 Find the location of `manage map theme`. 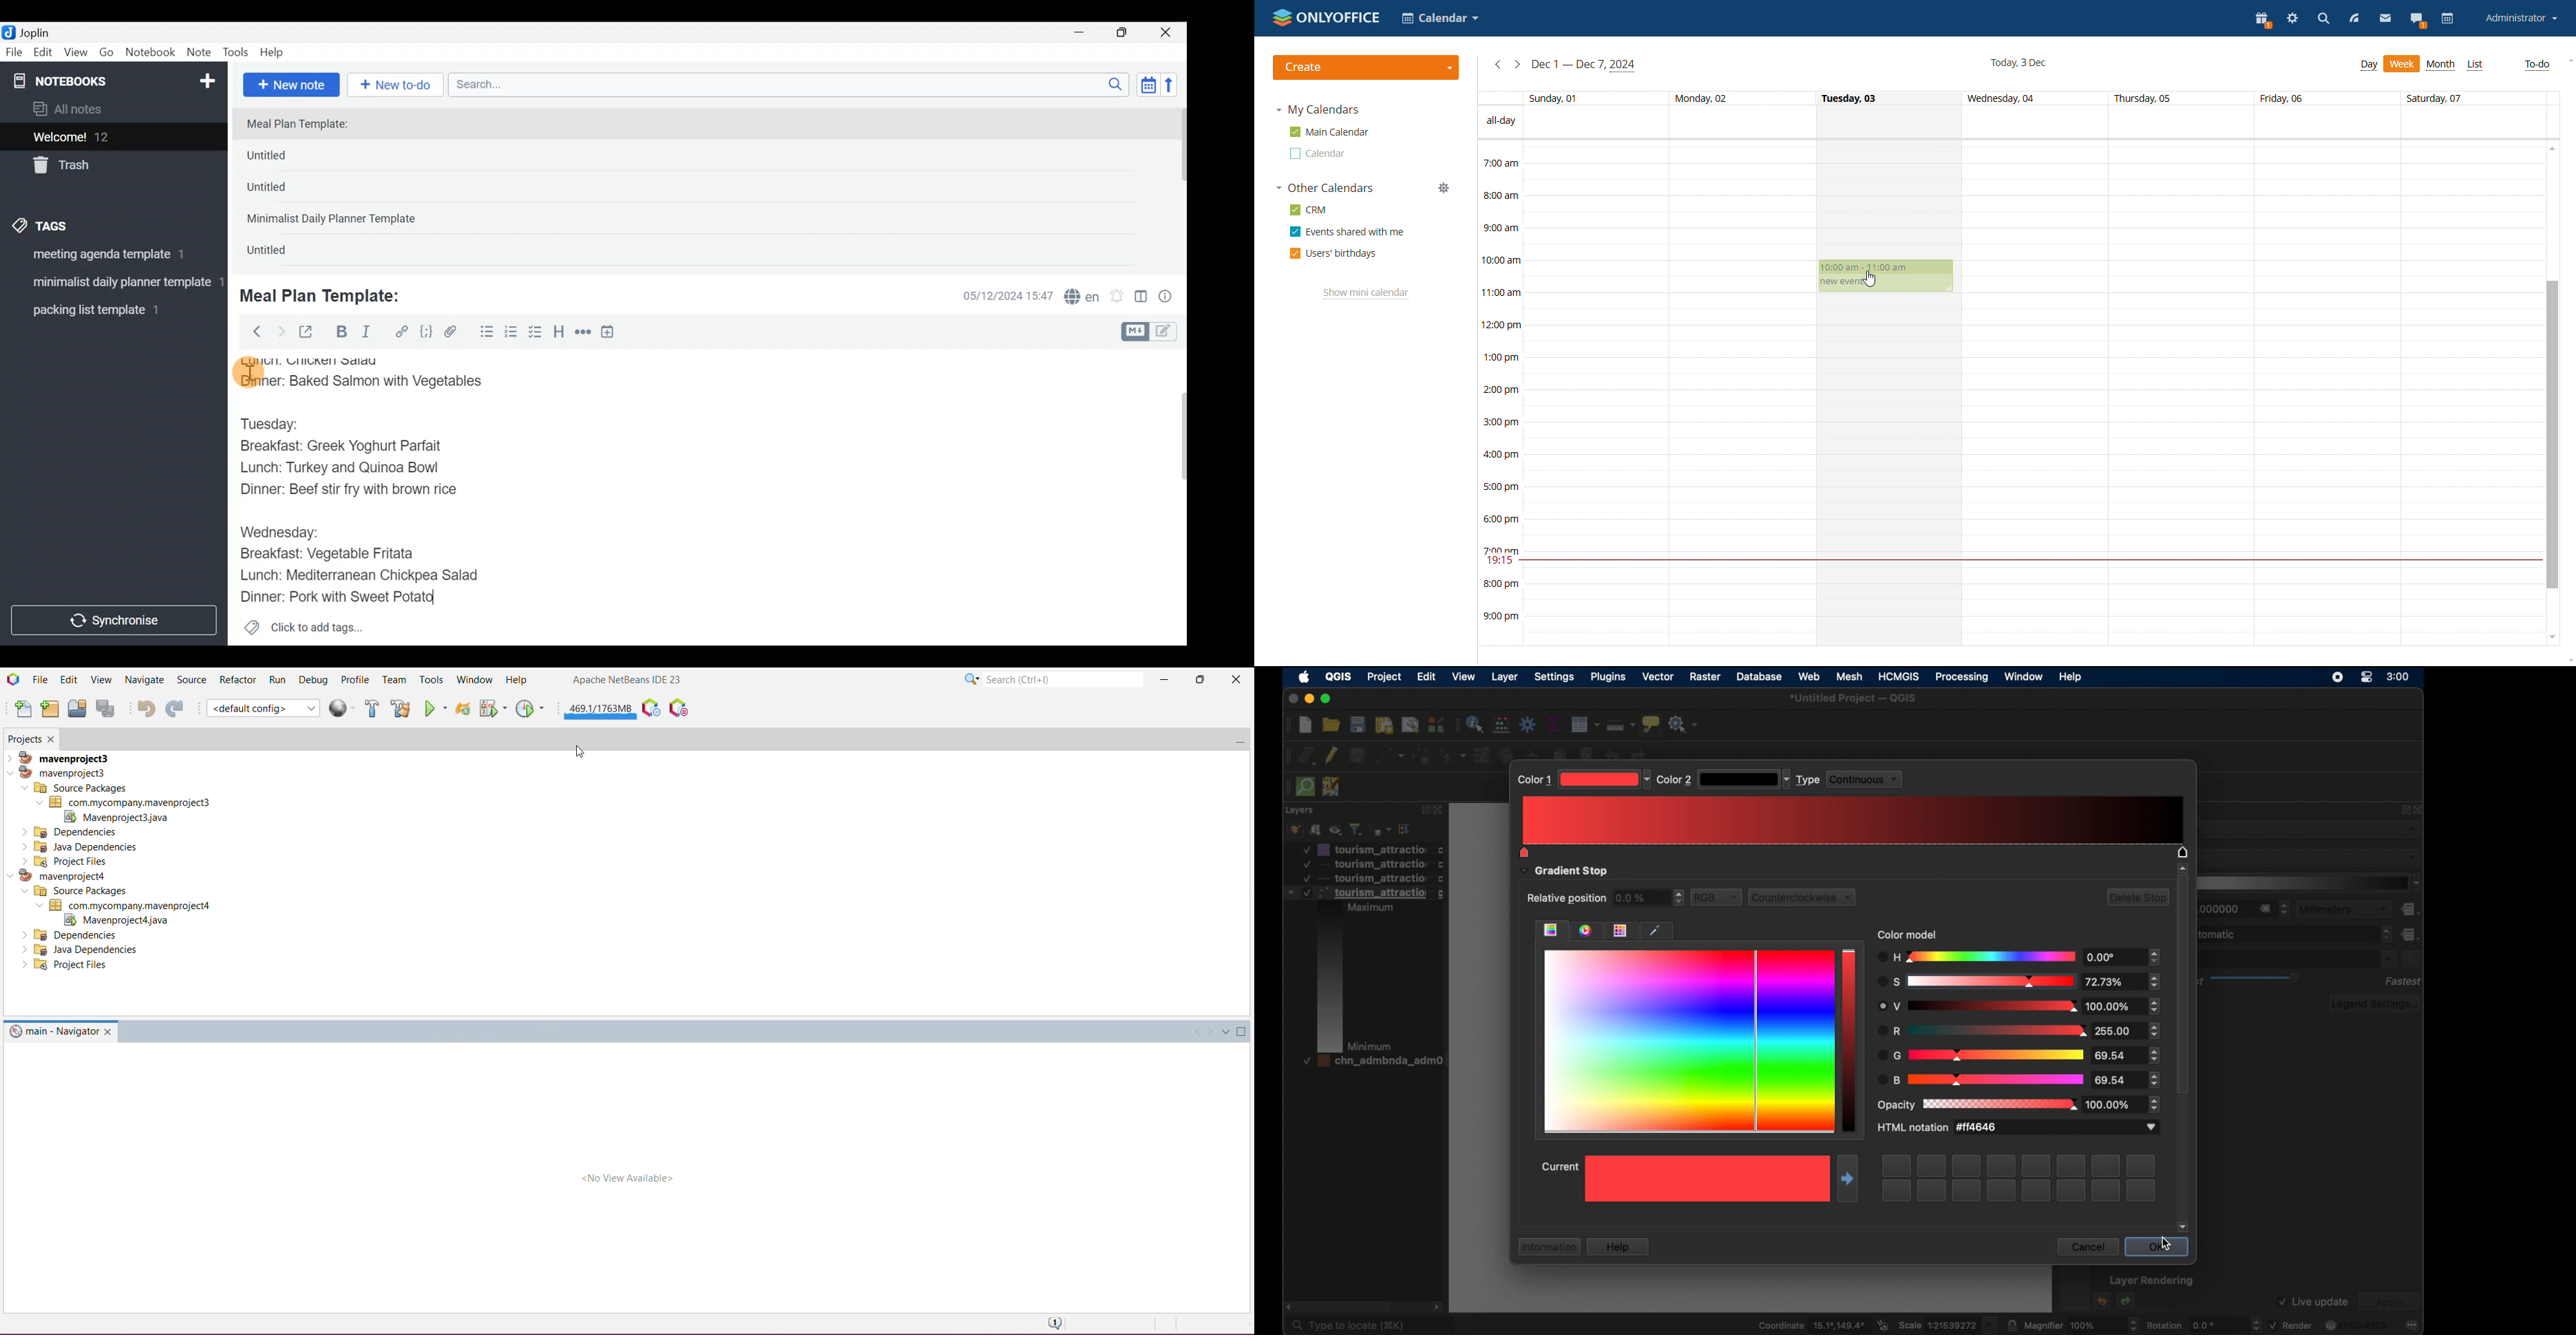

manage map theme is located at coordinates (1336, 829).